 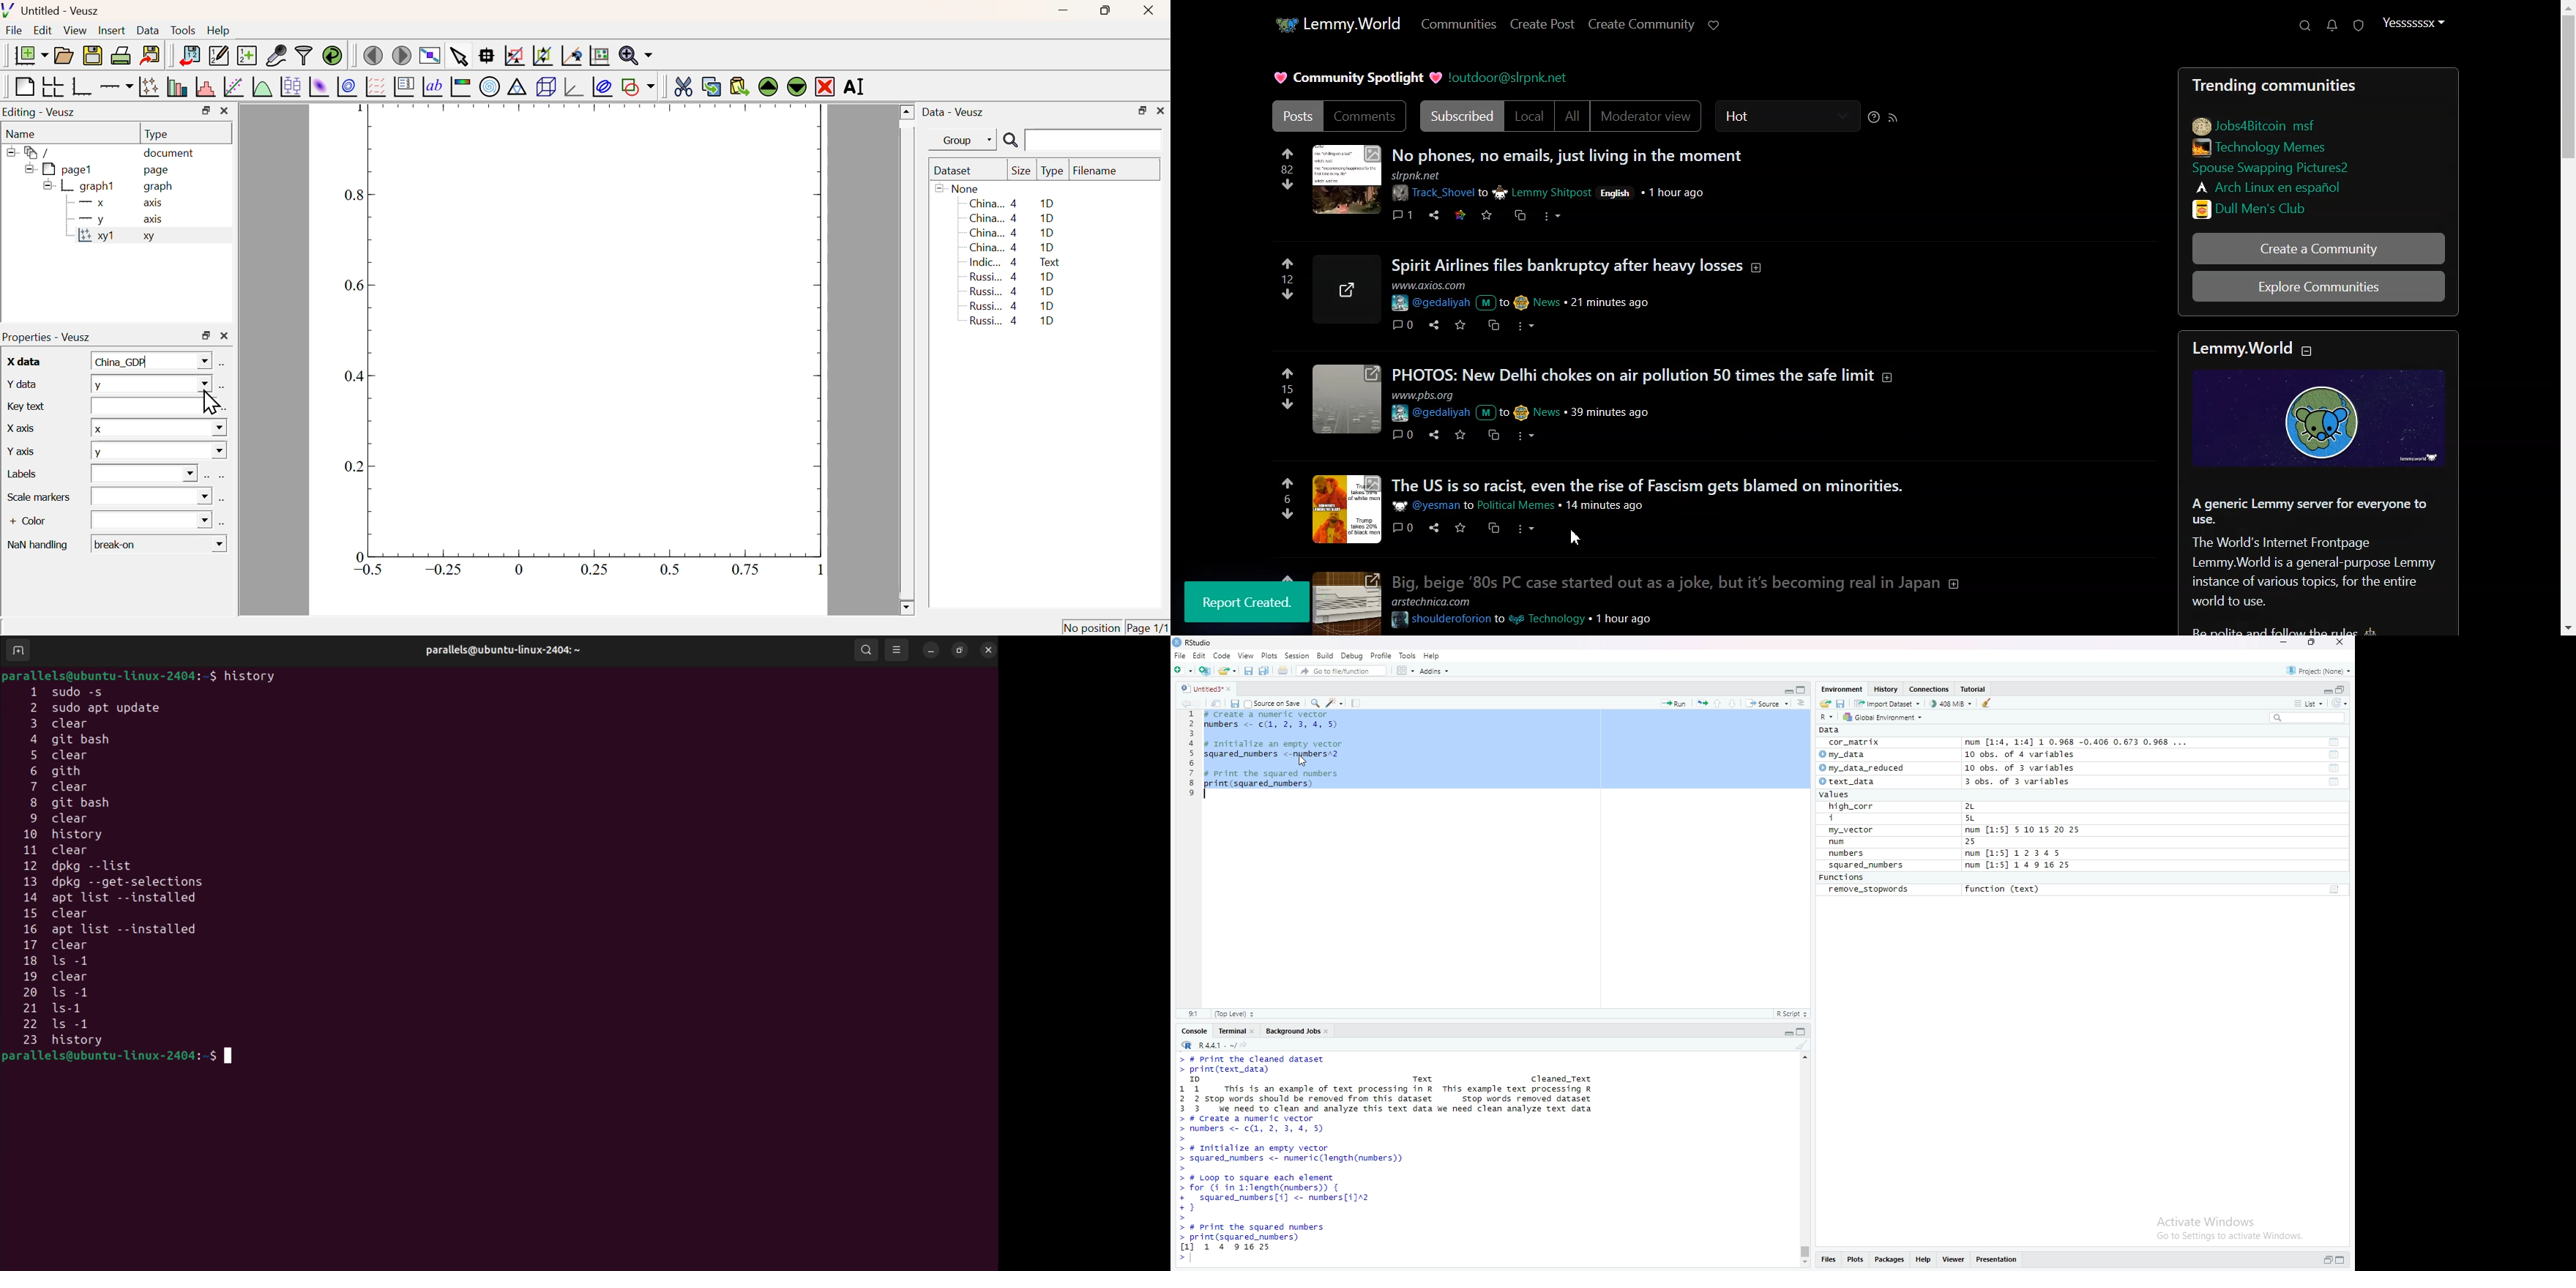 What do you see at coordinates (1191, 756) in the screenshot?
I see `line number` at bounding box center [1191, 756].